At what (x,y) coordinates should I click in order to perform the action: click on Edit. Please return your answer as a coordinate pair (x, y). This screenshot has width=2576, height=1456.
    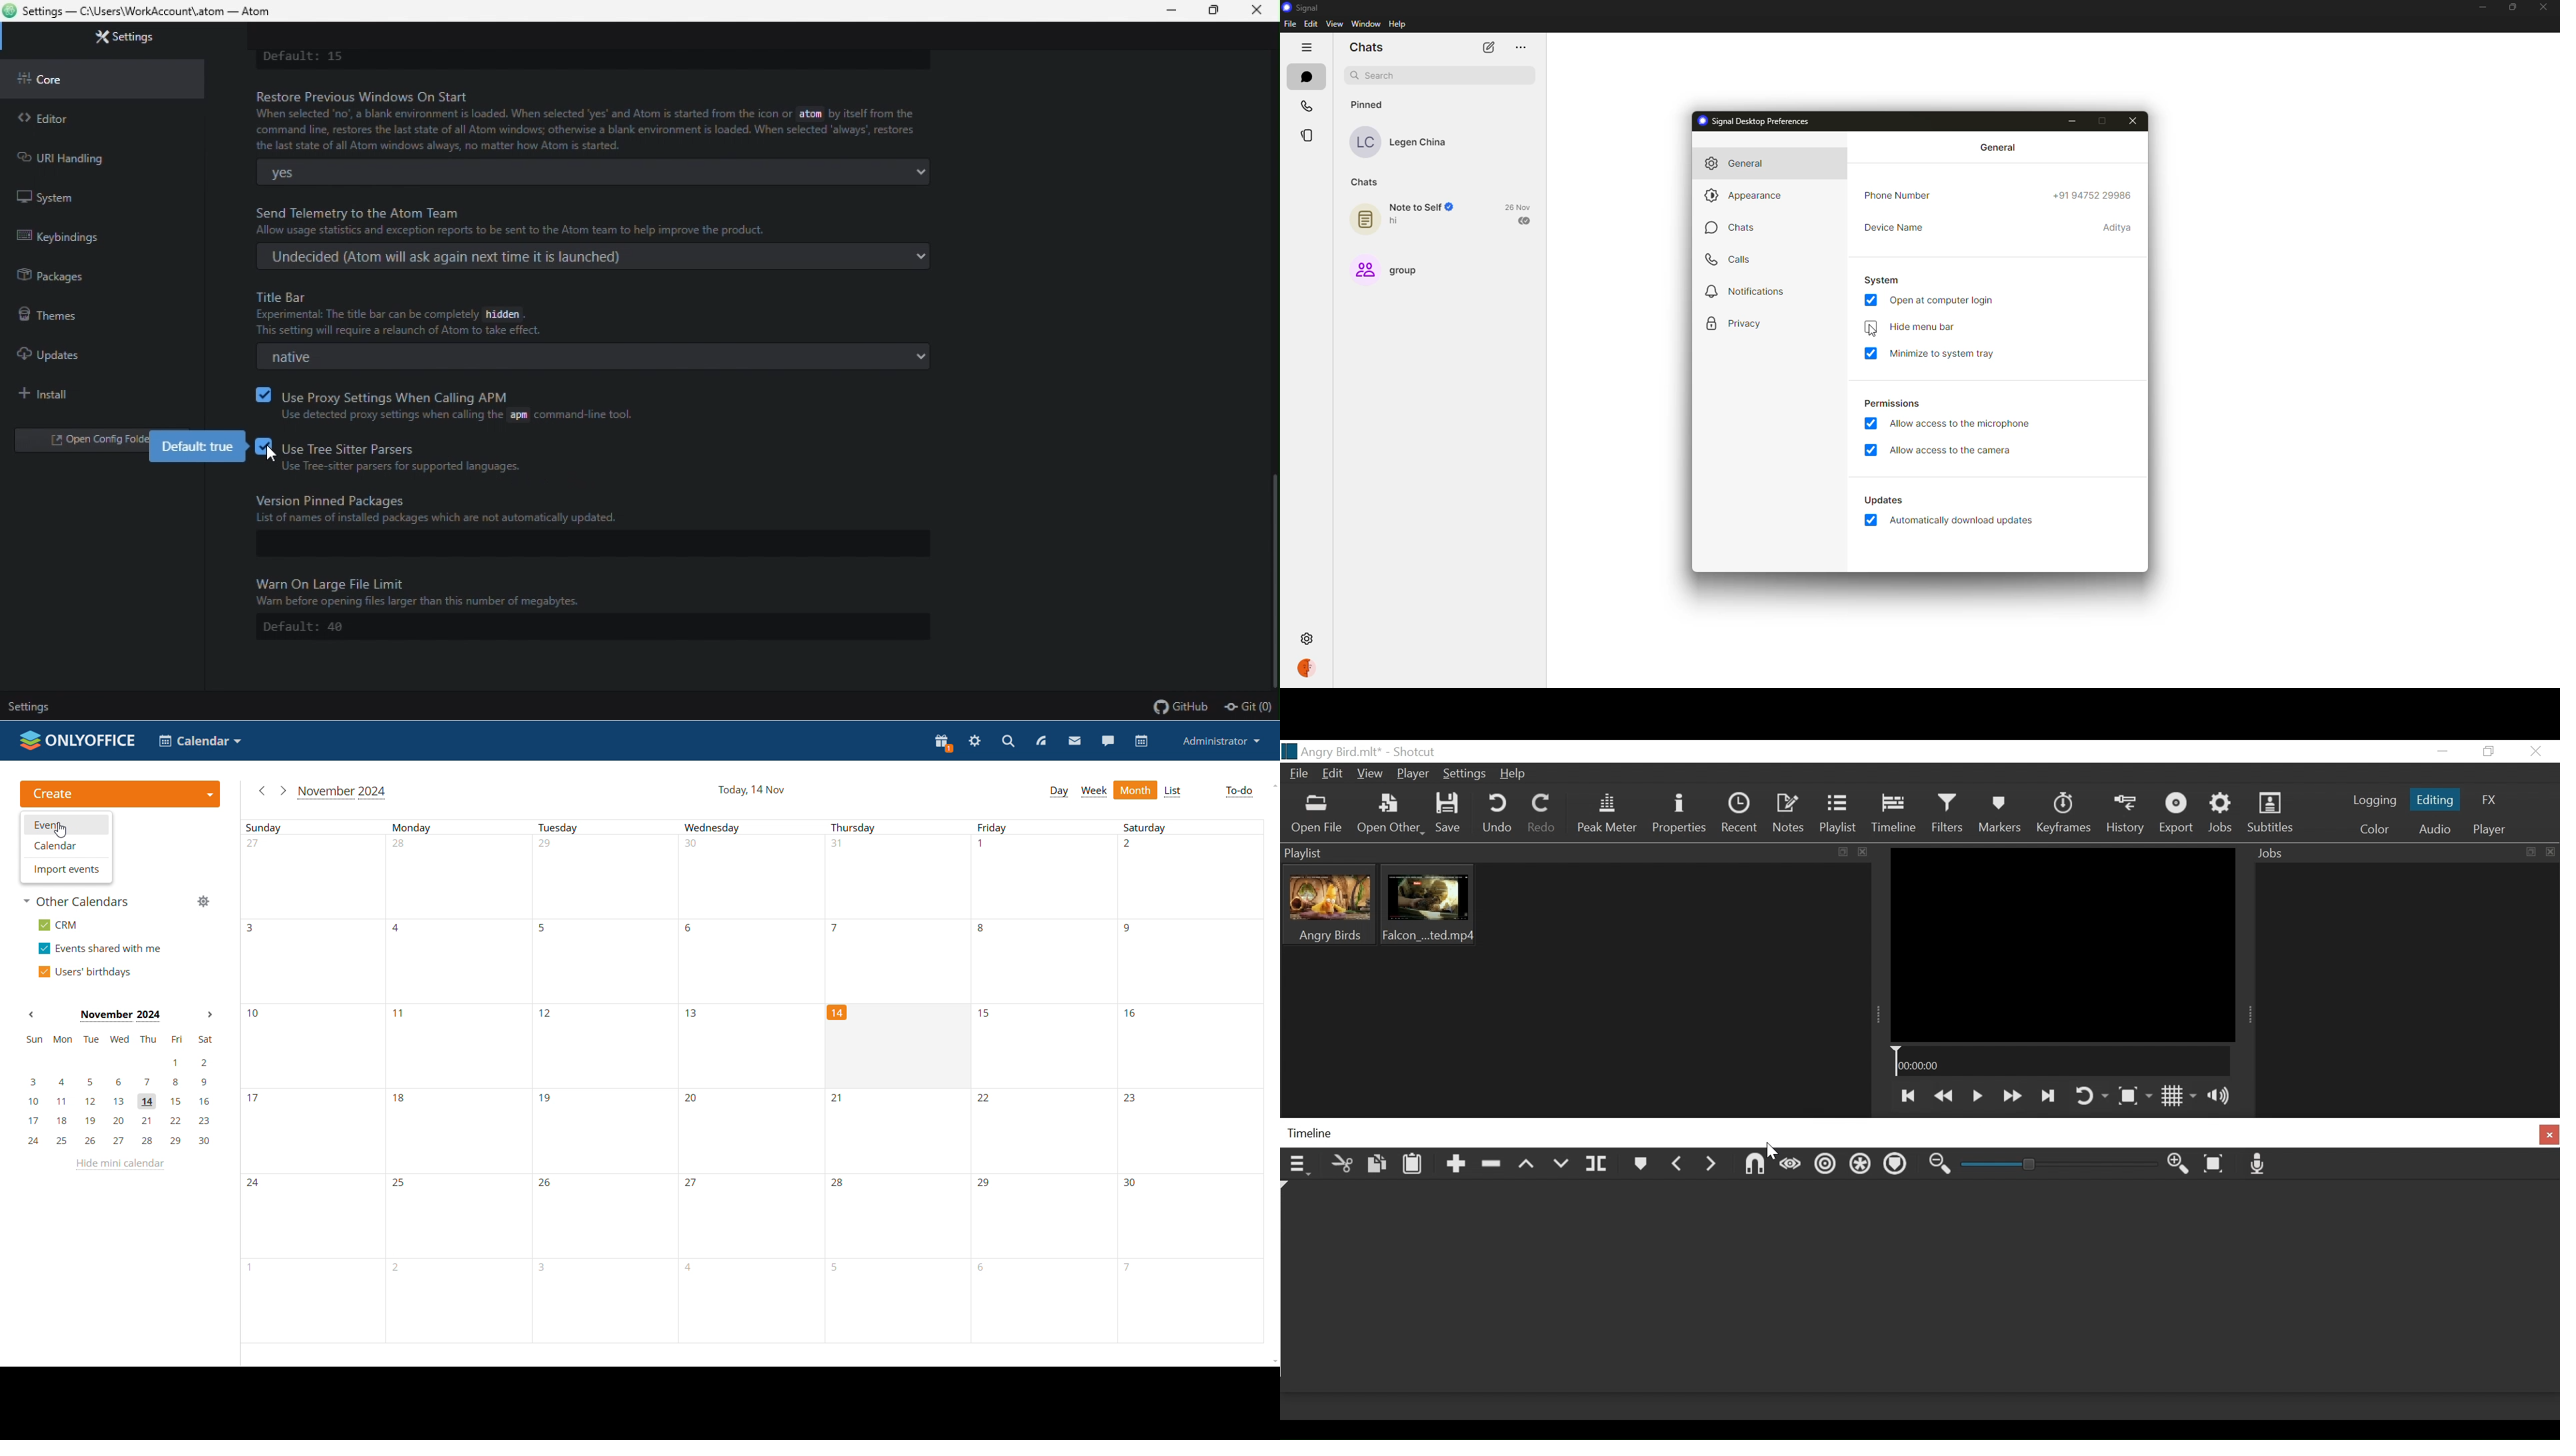
    Looking at the image, I should click on (1334, 774).